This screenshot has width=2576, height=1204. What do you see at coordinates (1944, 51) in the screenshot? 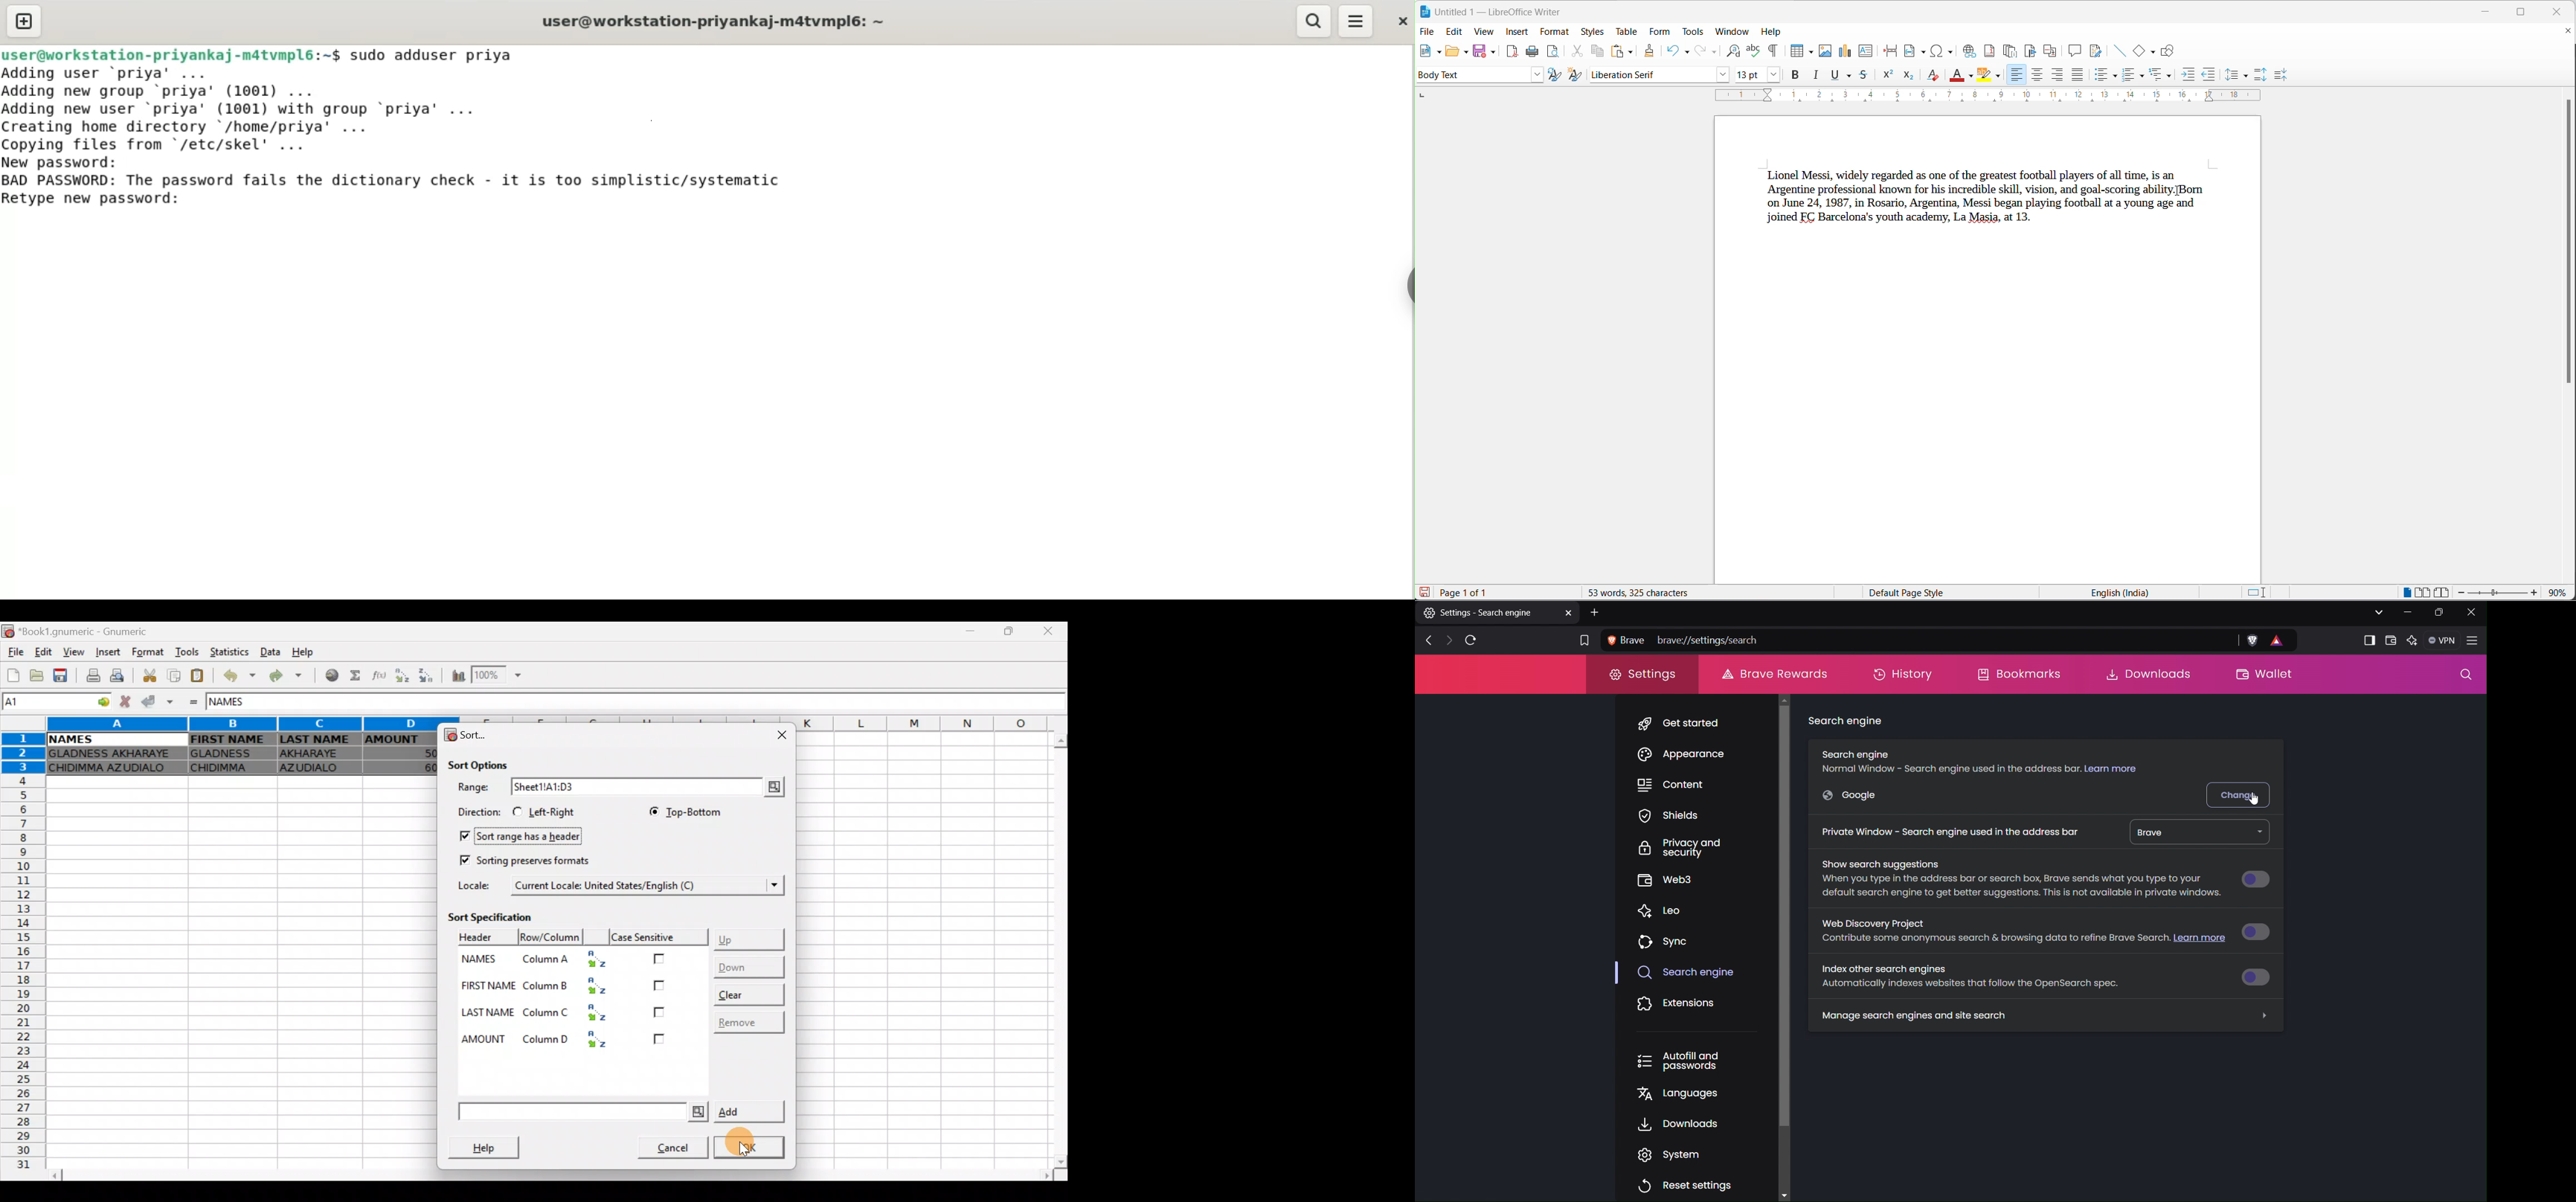
I see `insert hyperlink` at bounding box center [1944, 51].